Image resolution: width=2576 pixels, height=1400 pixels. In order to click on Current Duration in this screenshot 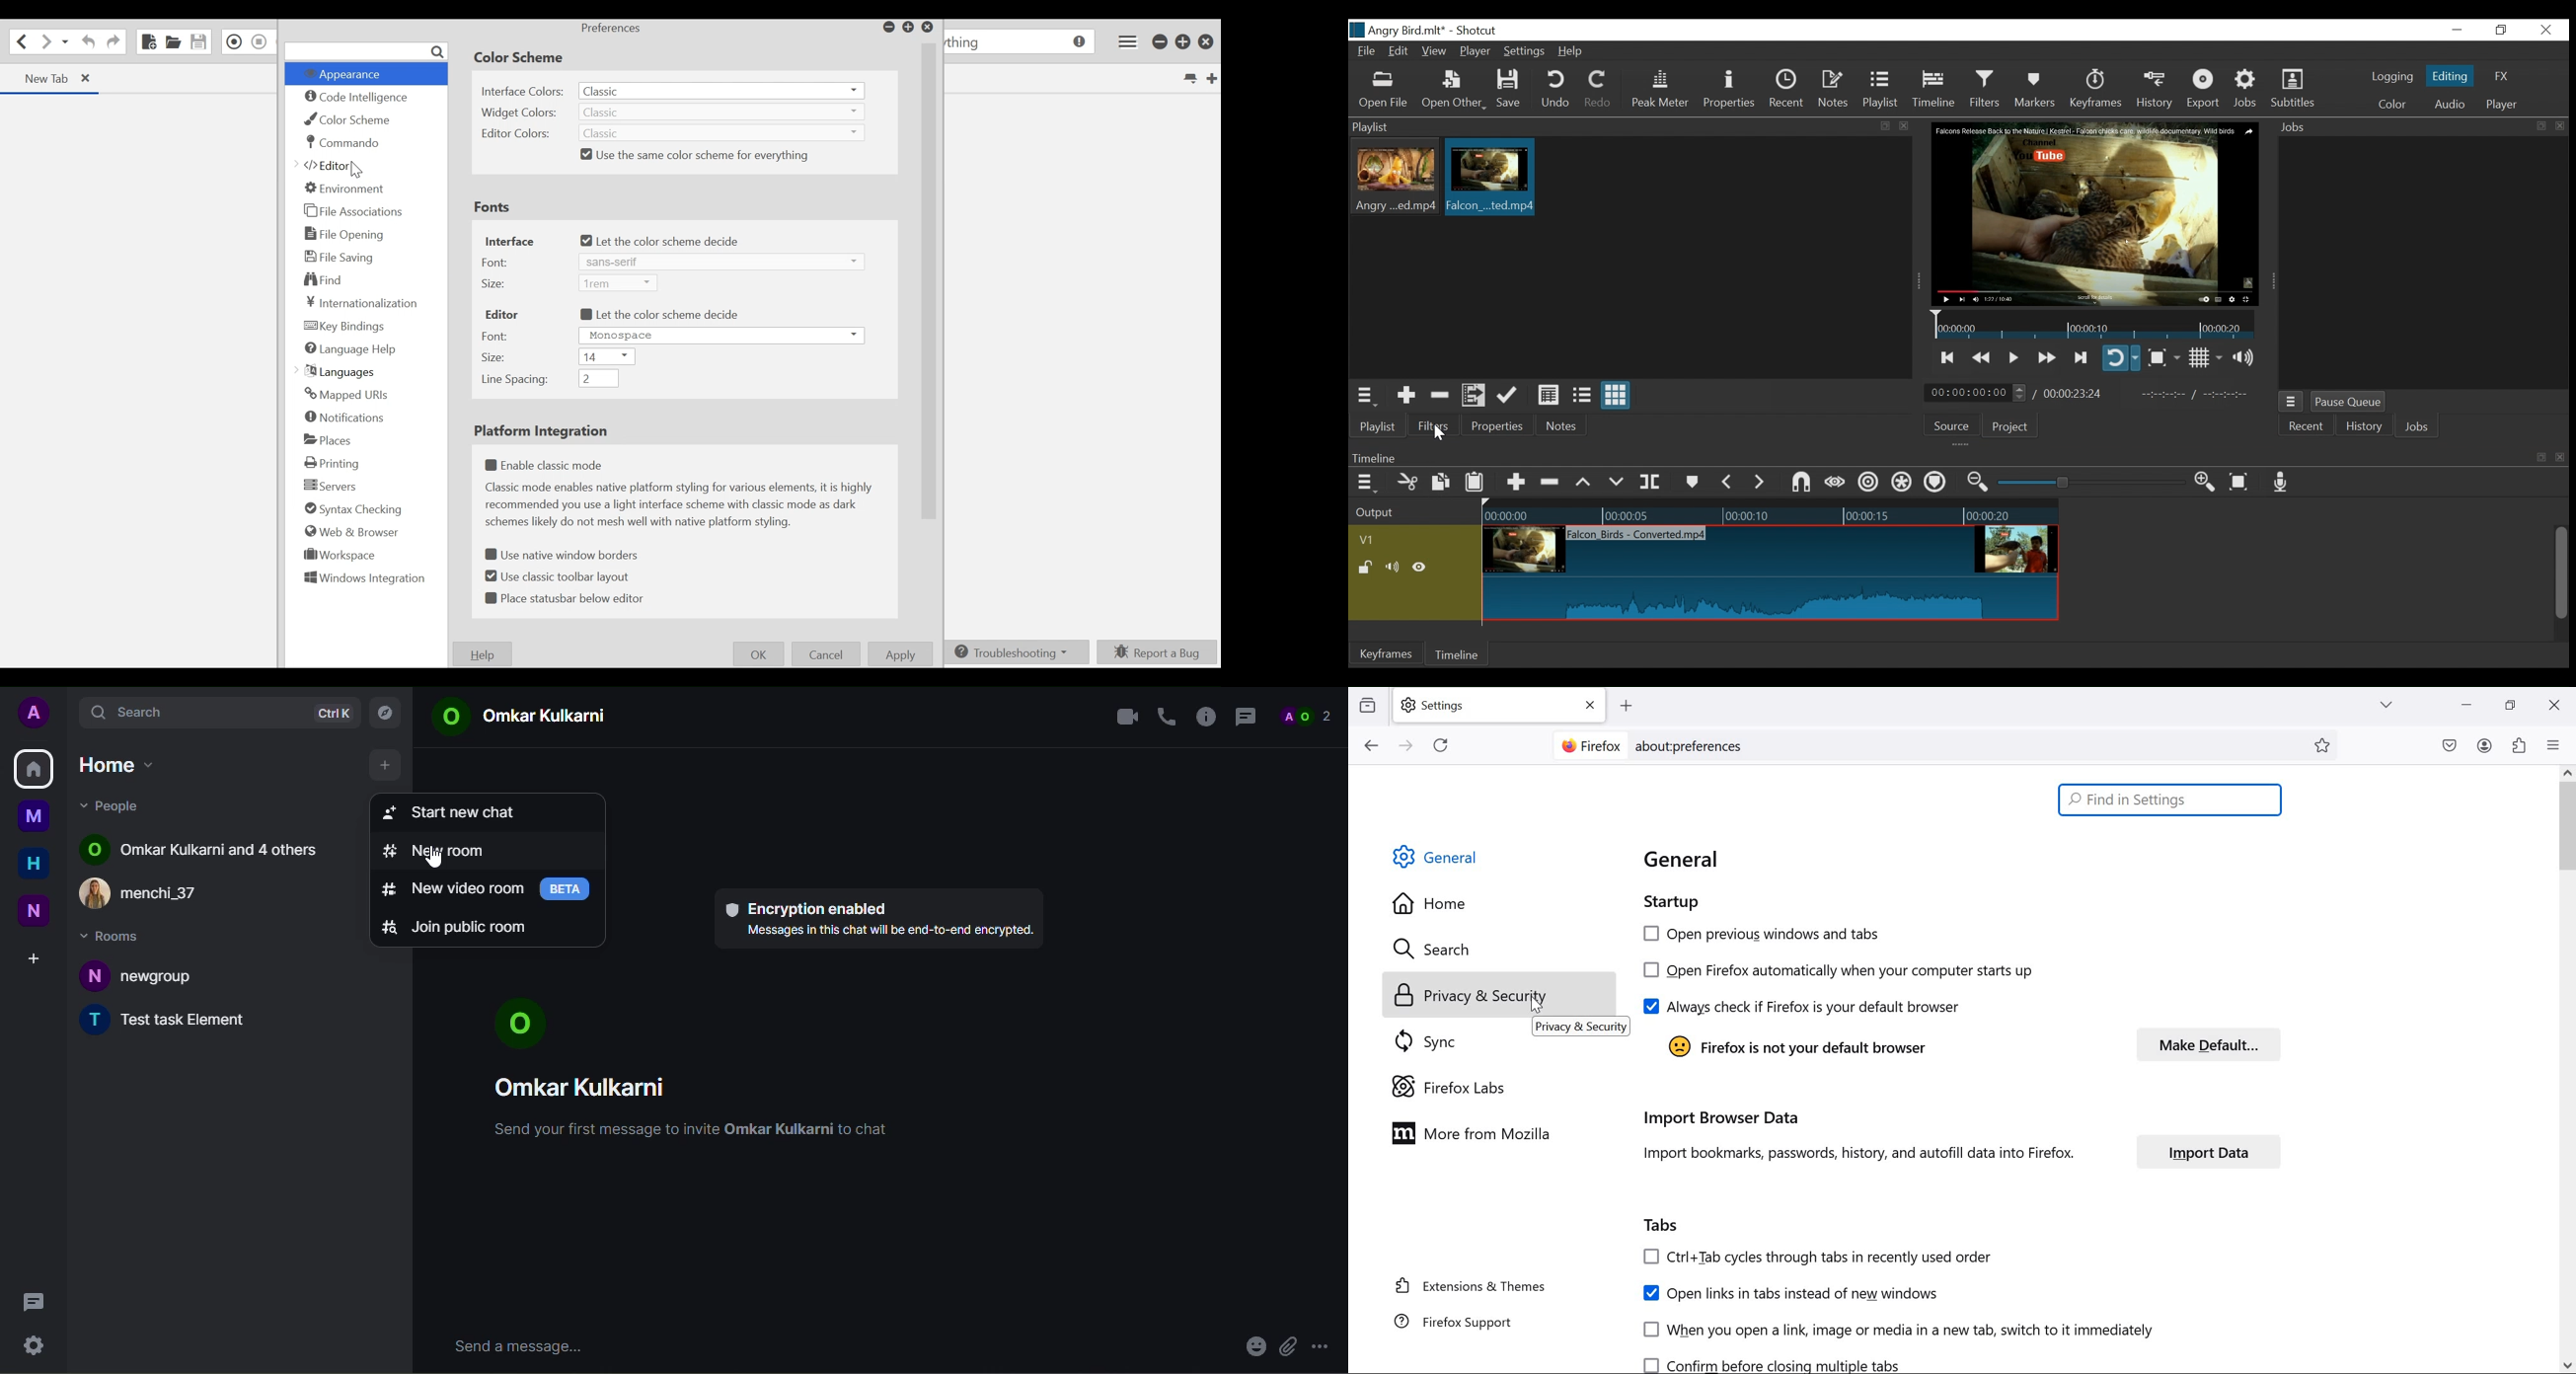, I will do `click(1976, 392)`.